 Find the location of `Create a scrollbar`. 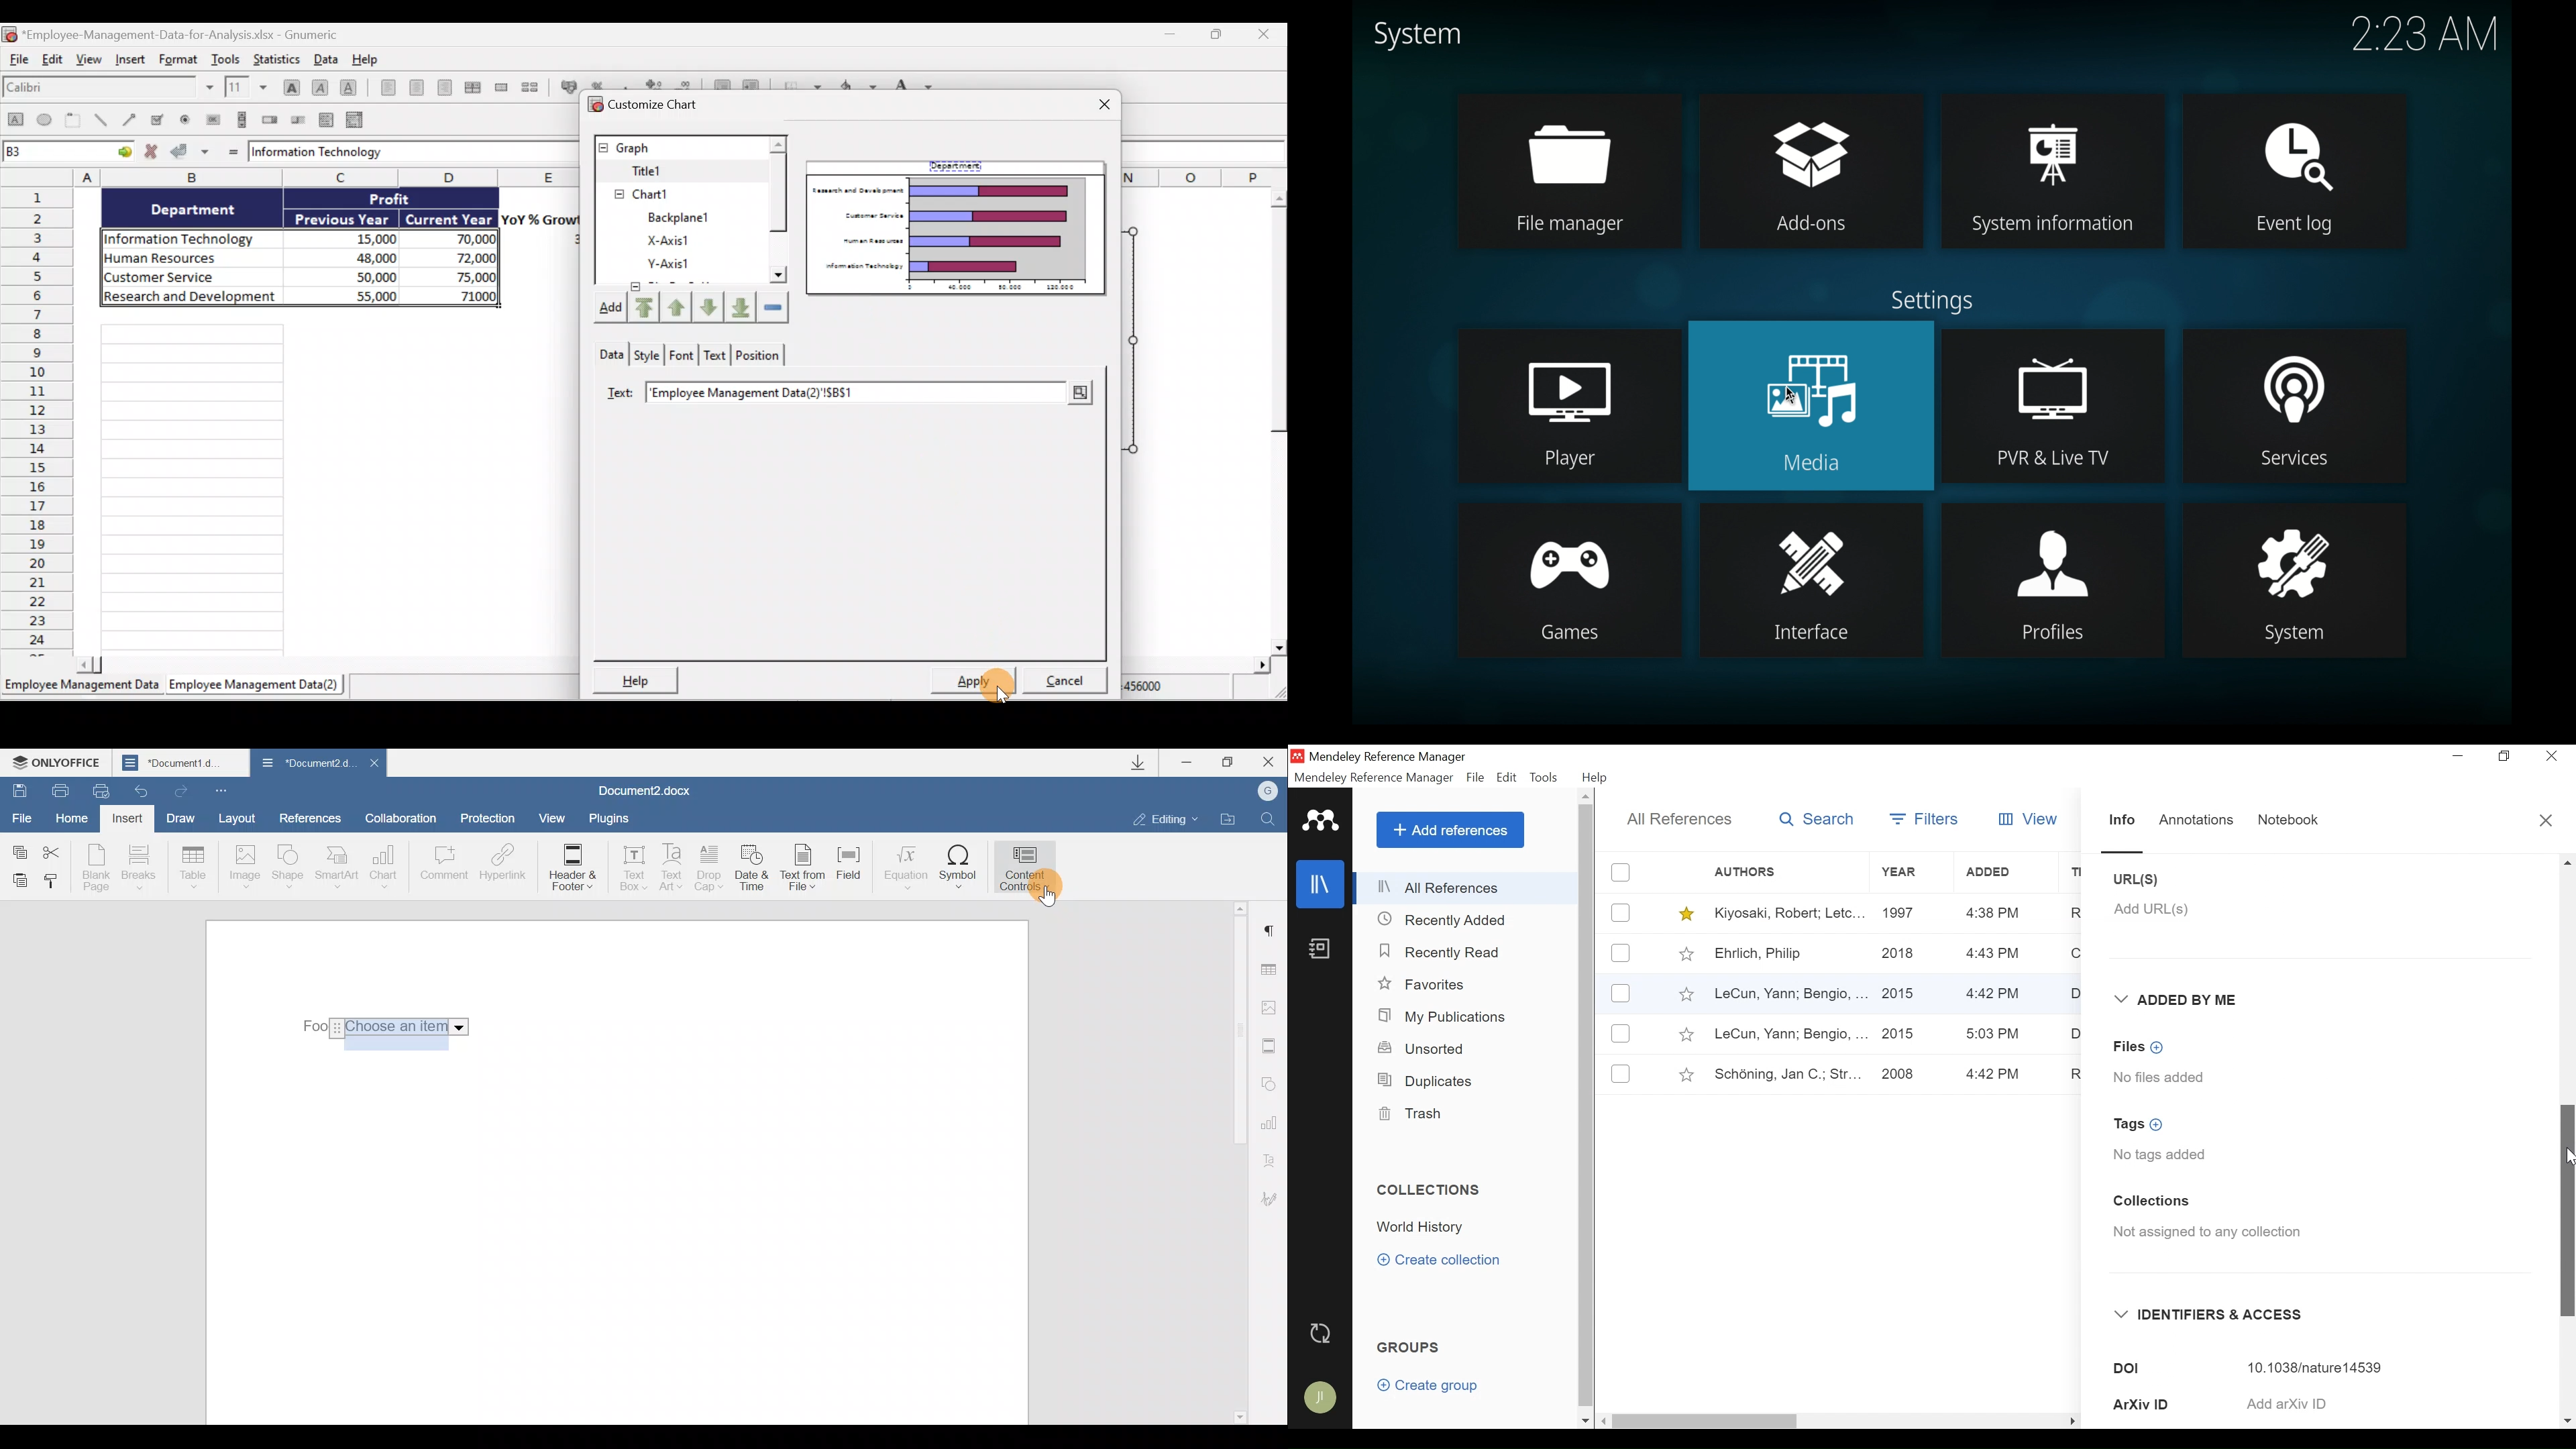

Create a scrollbar is located at coordinates (239, 119).